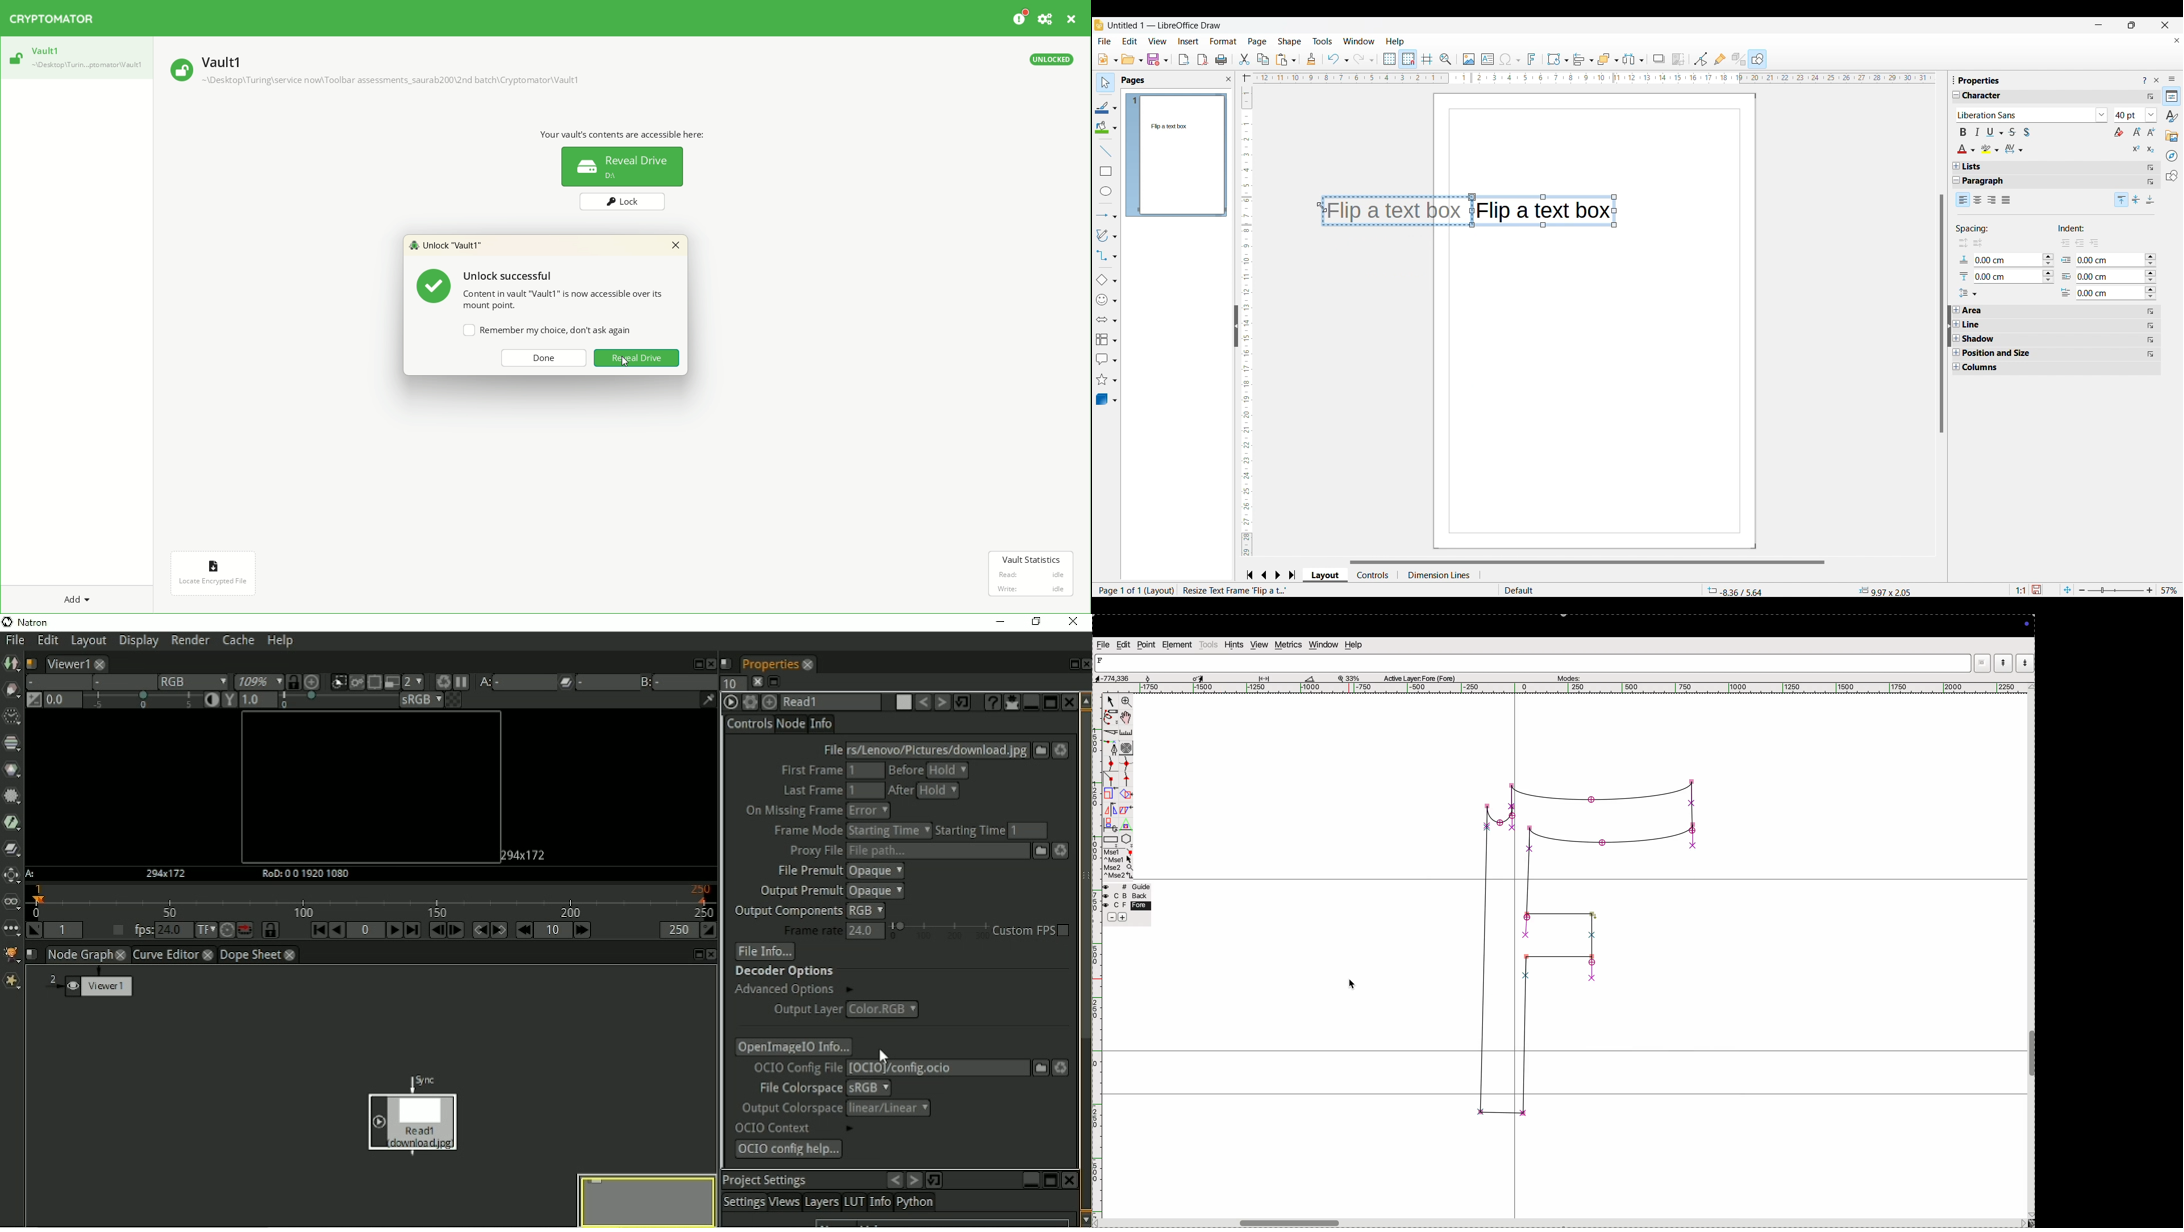 The width and height of the screenshot is (2184, 1232). Describe the element at coordinates (1104, 41) in the screenshot. I see `File menu` at that location.